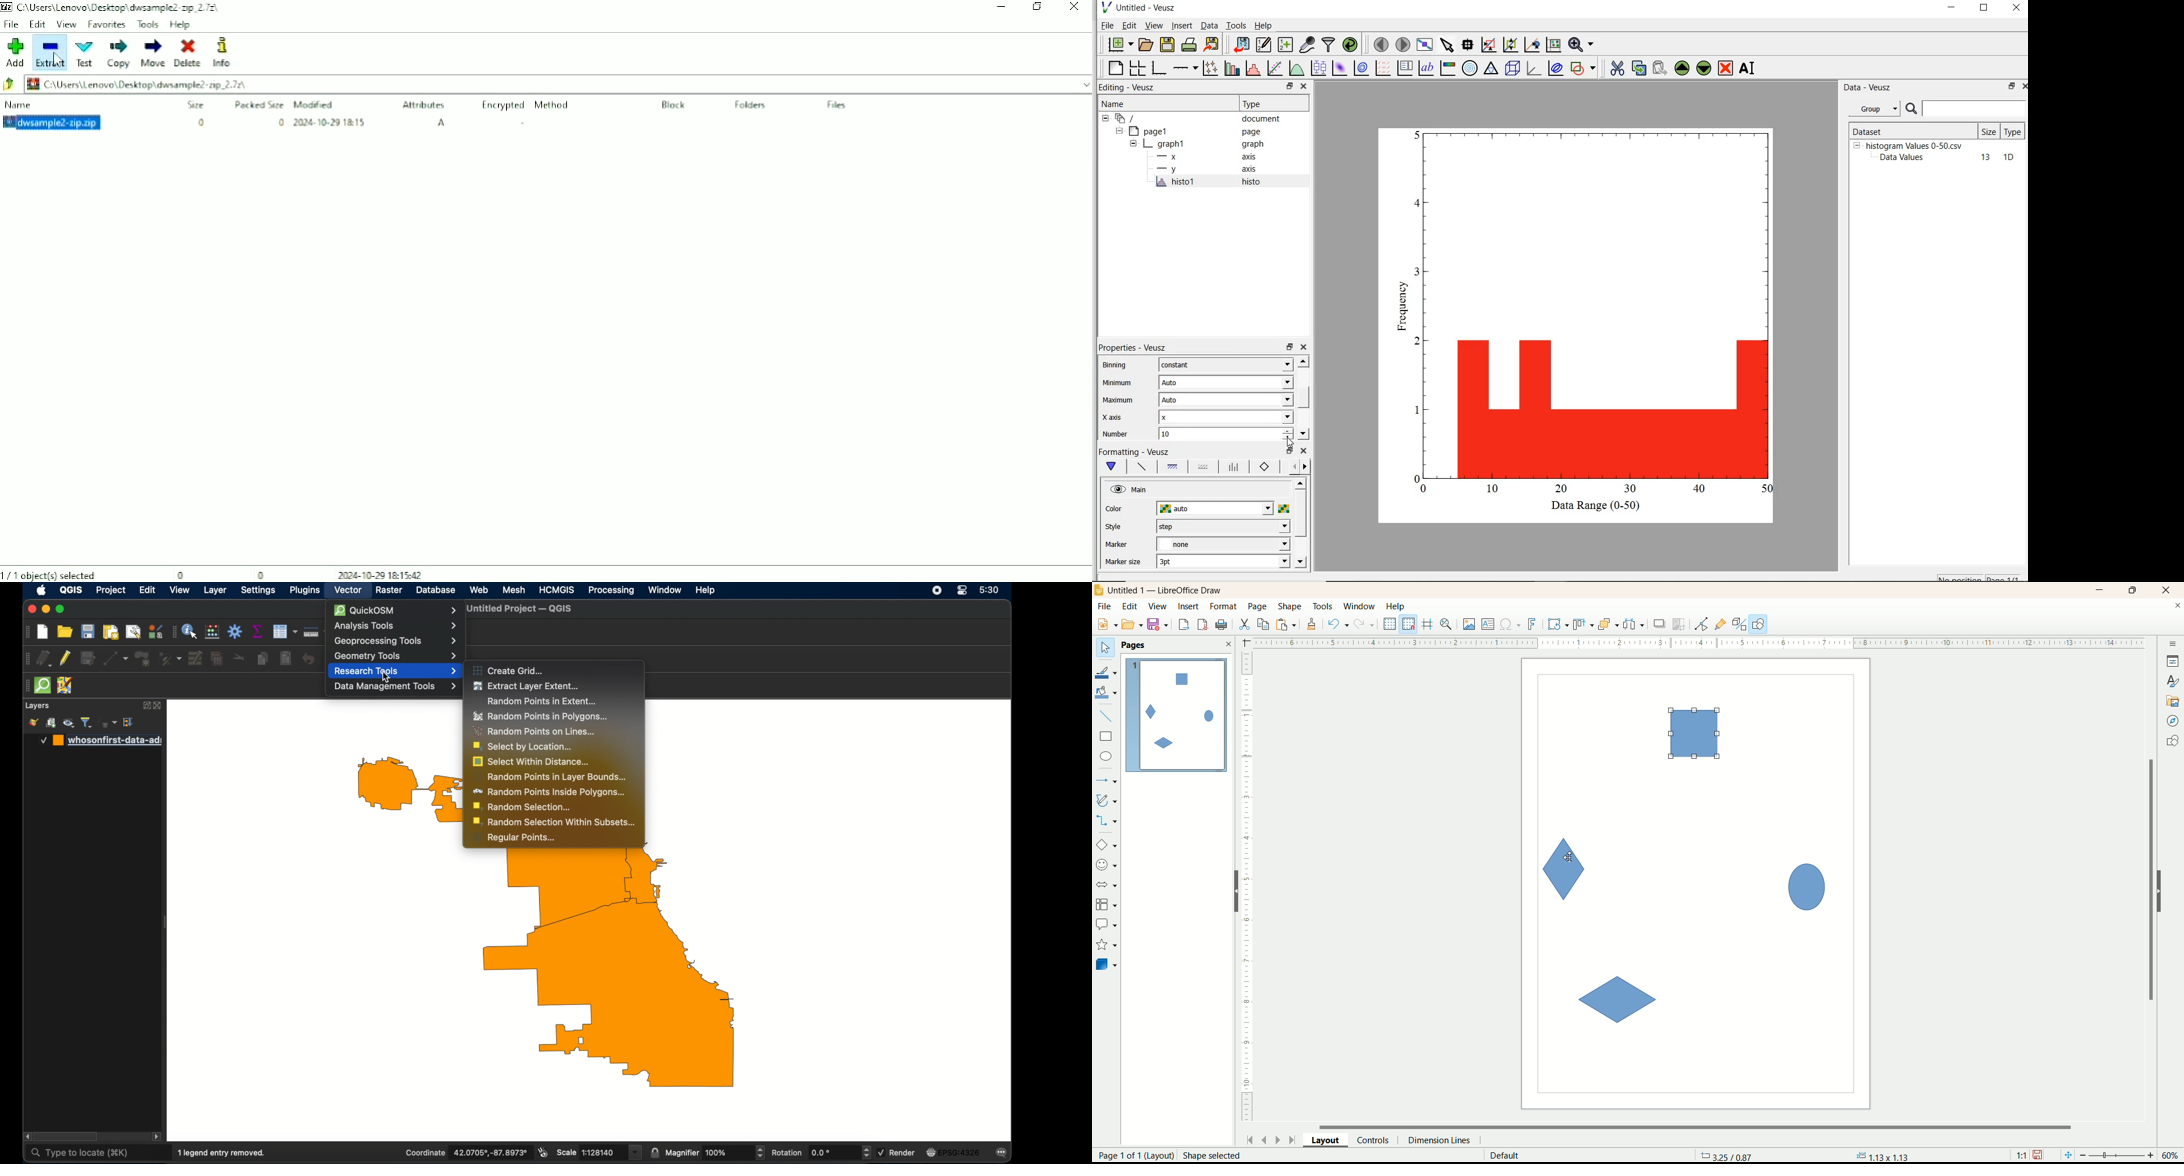  What do you see at coordinates (1693, 734) in the screenshot?
I see `unselected shape` at bounding box center [1693, 734].